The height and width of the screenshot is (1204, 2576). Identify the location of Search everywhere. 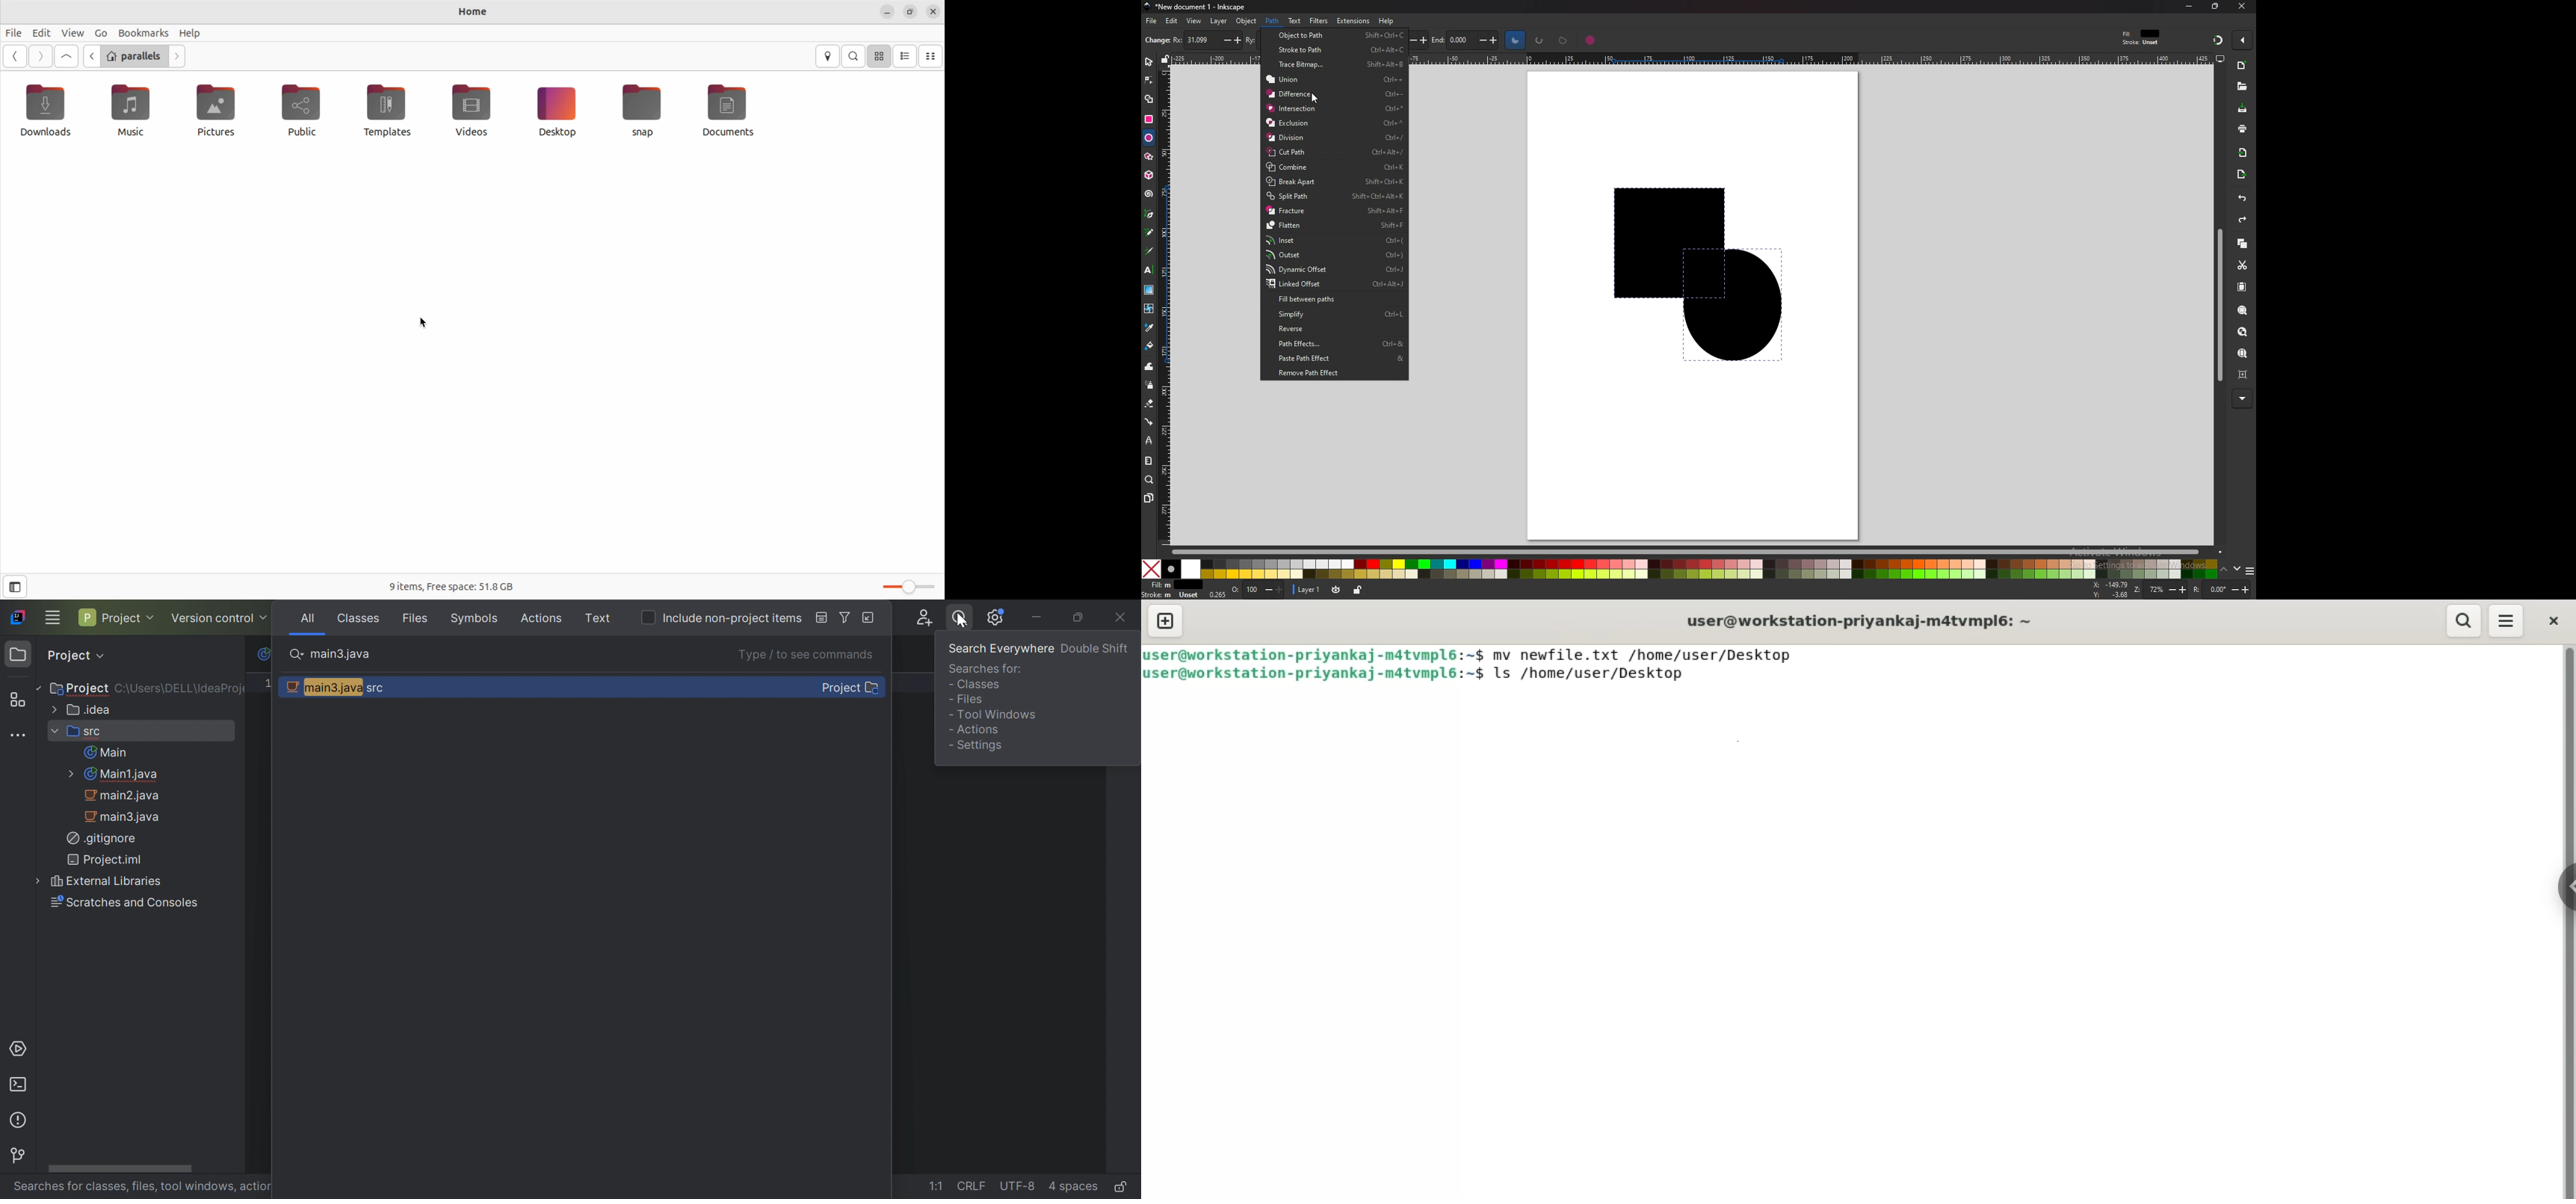
(957, 621).